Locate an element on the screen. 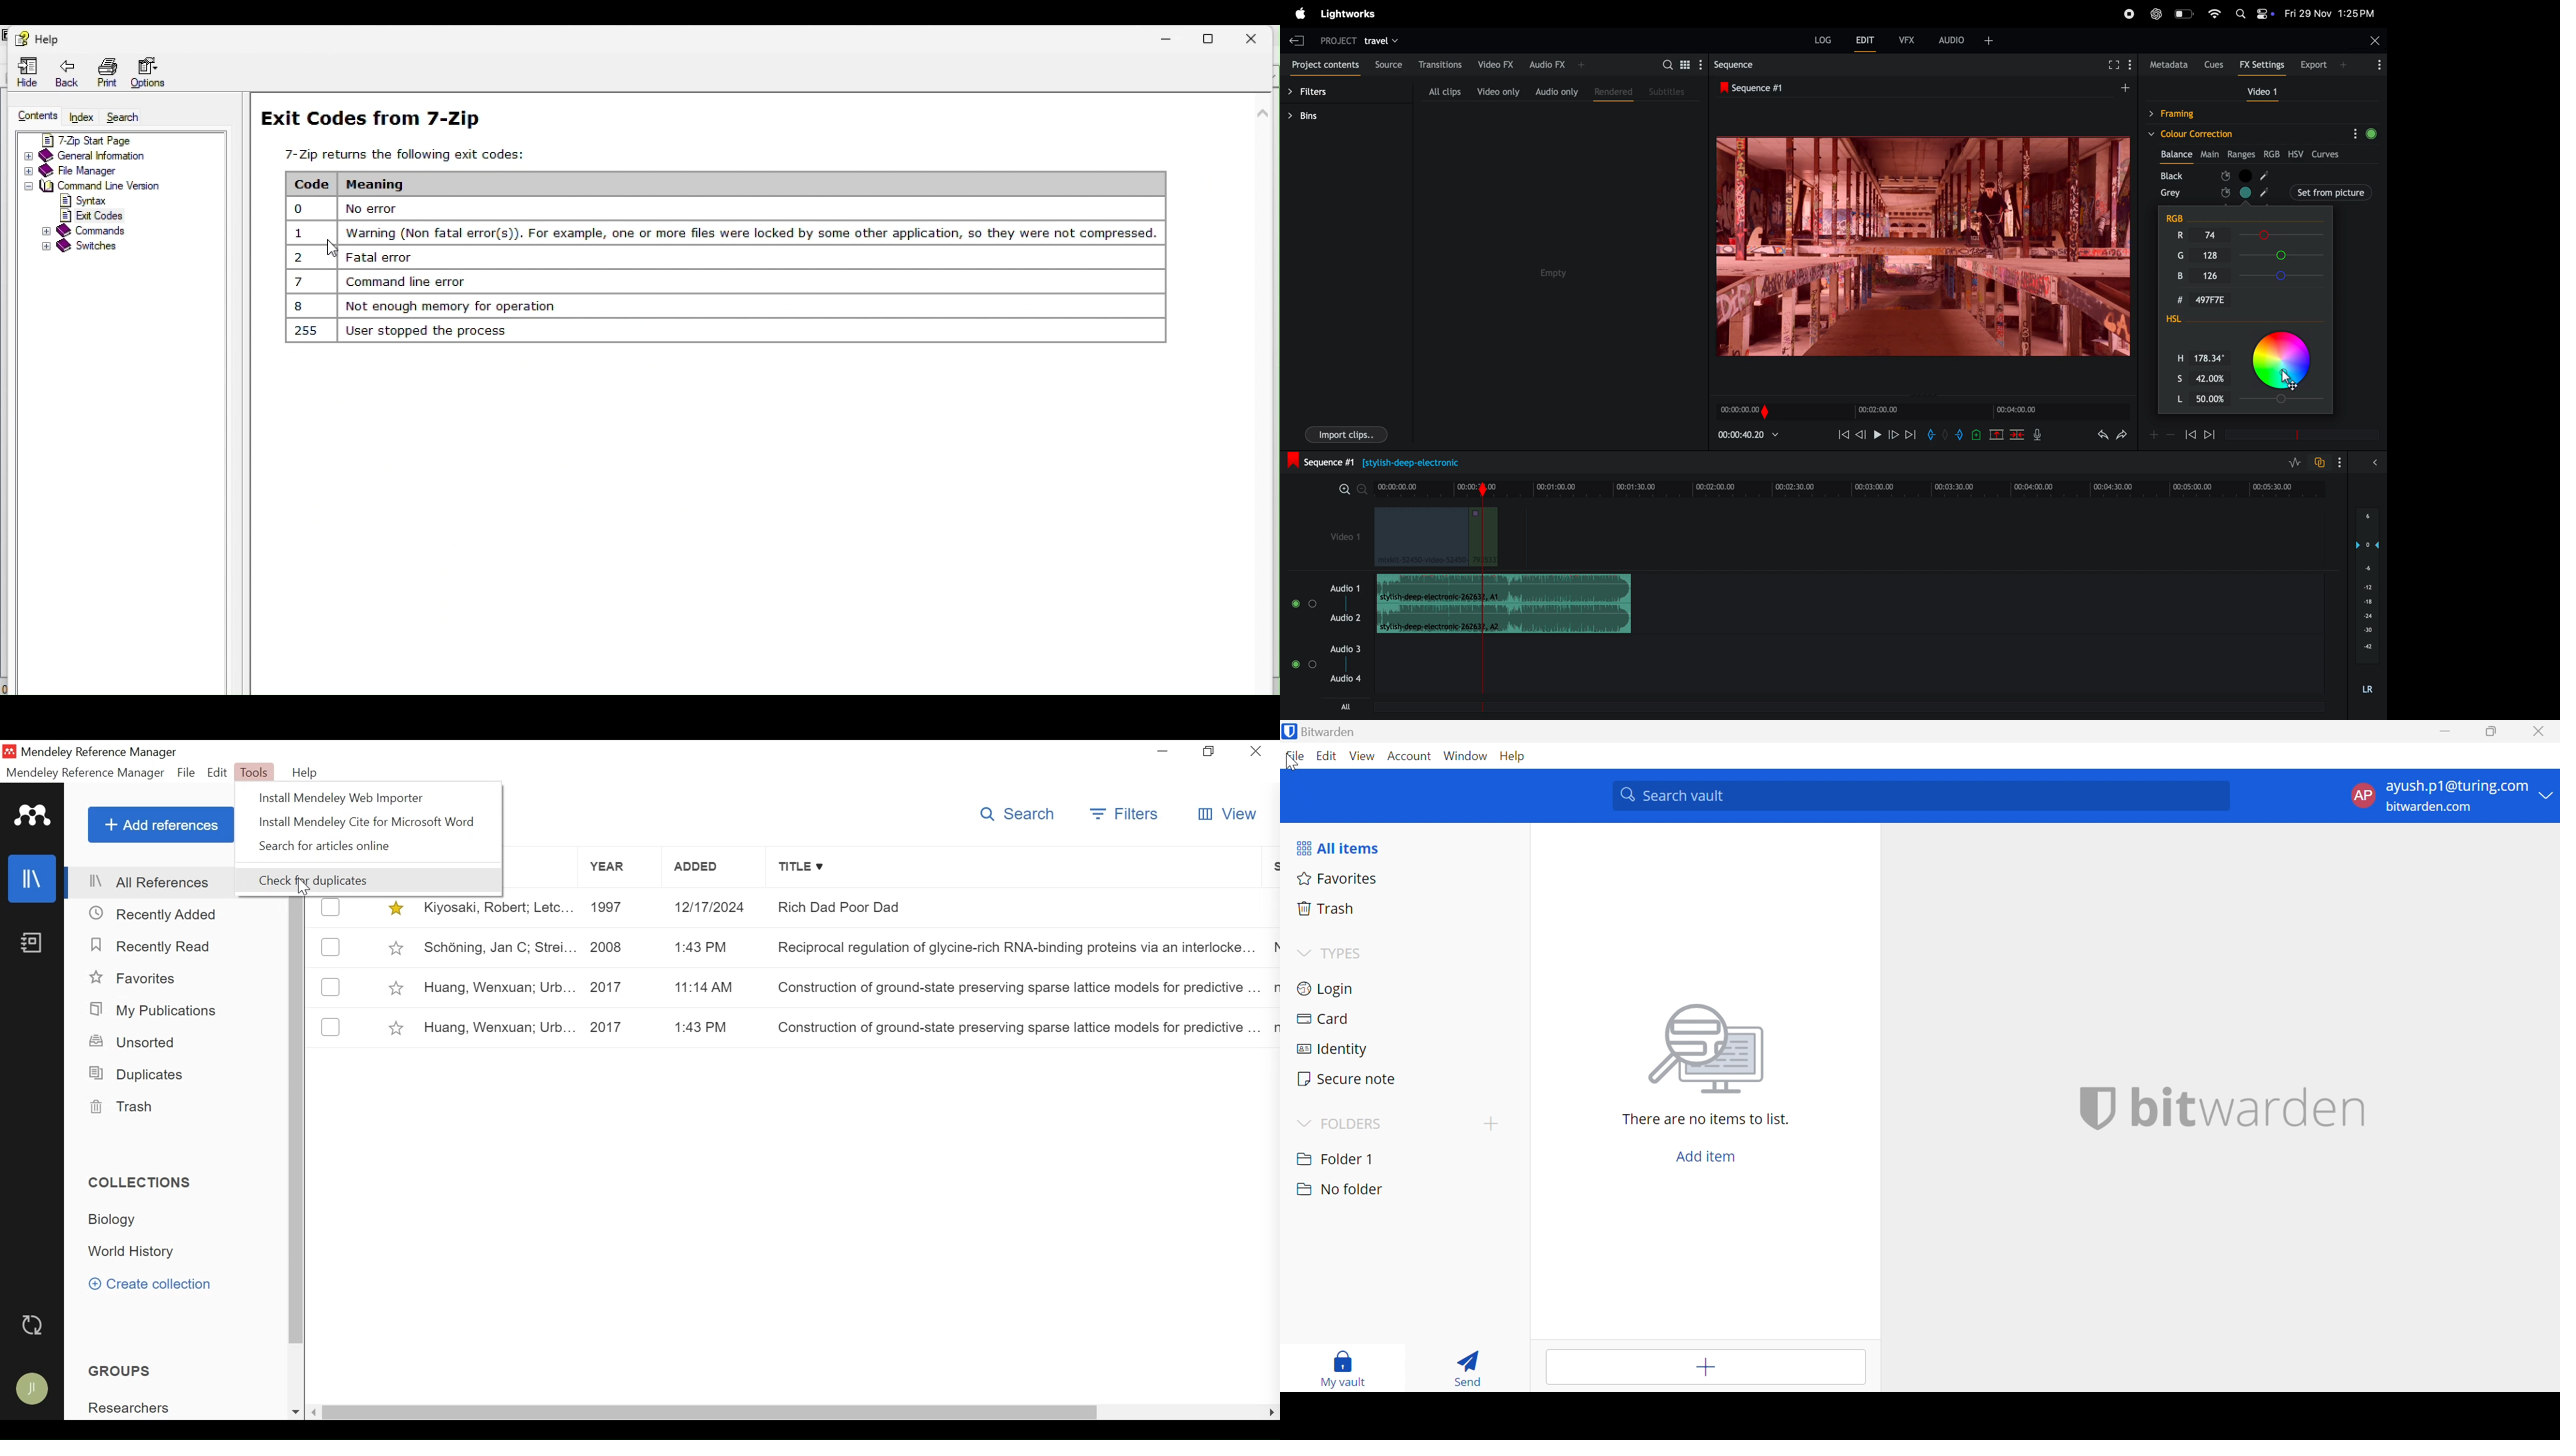 This screenshot has height=1456, width=2576. playback time is located at coordinates (1755, 436).